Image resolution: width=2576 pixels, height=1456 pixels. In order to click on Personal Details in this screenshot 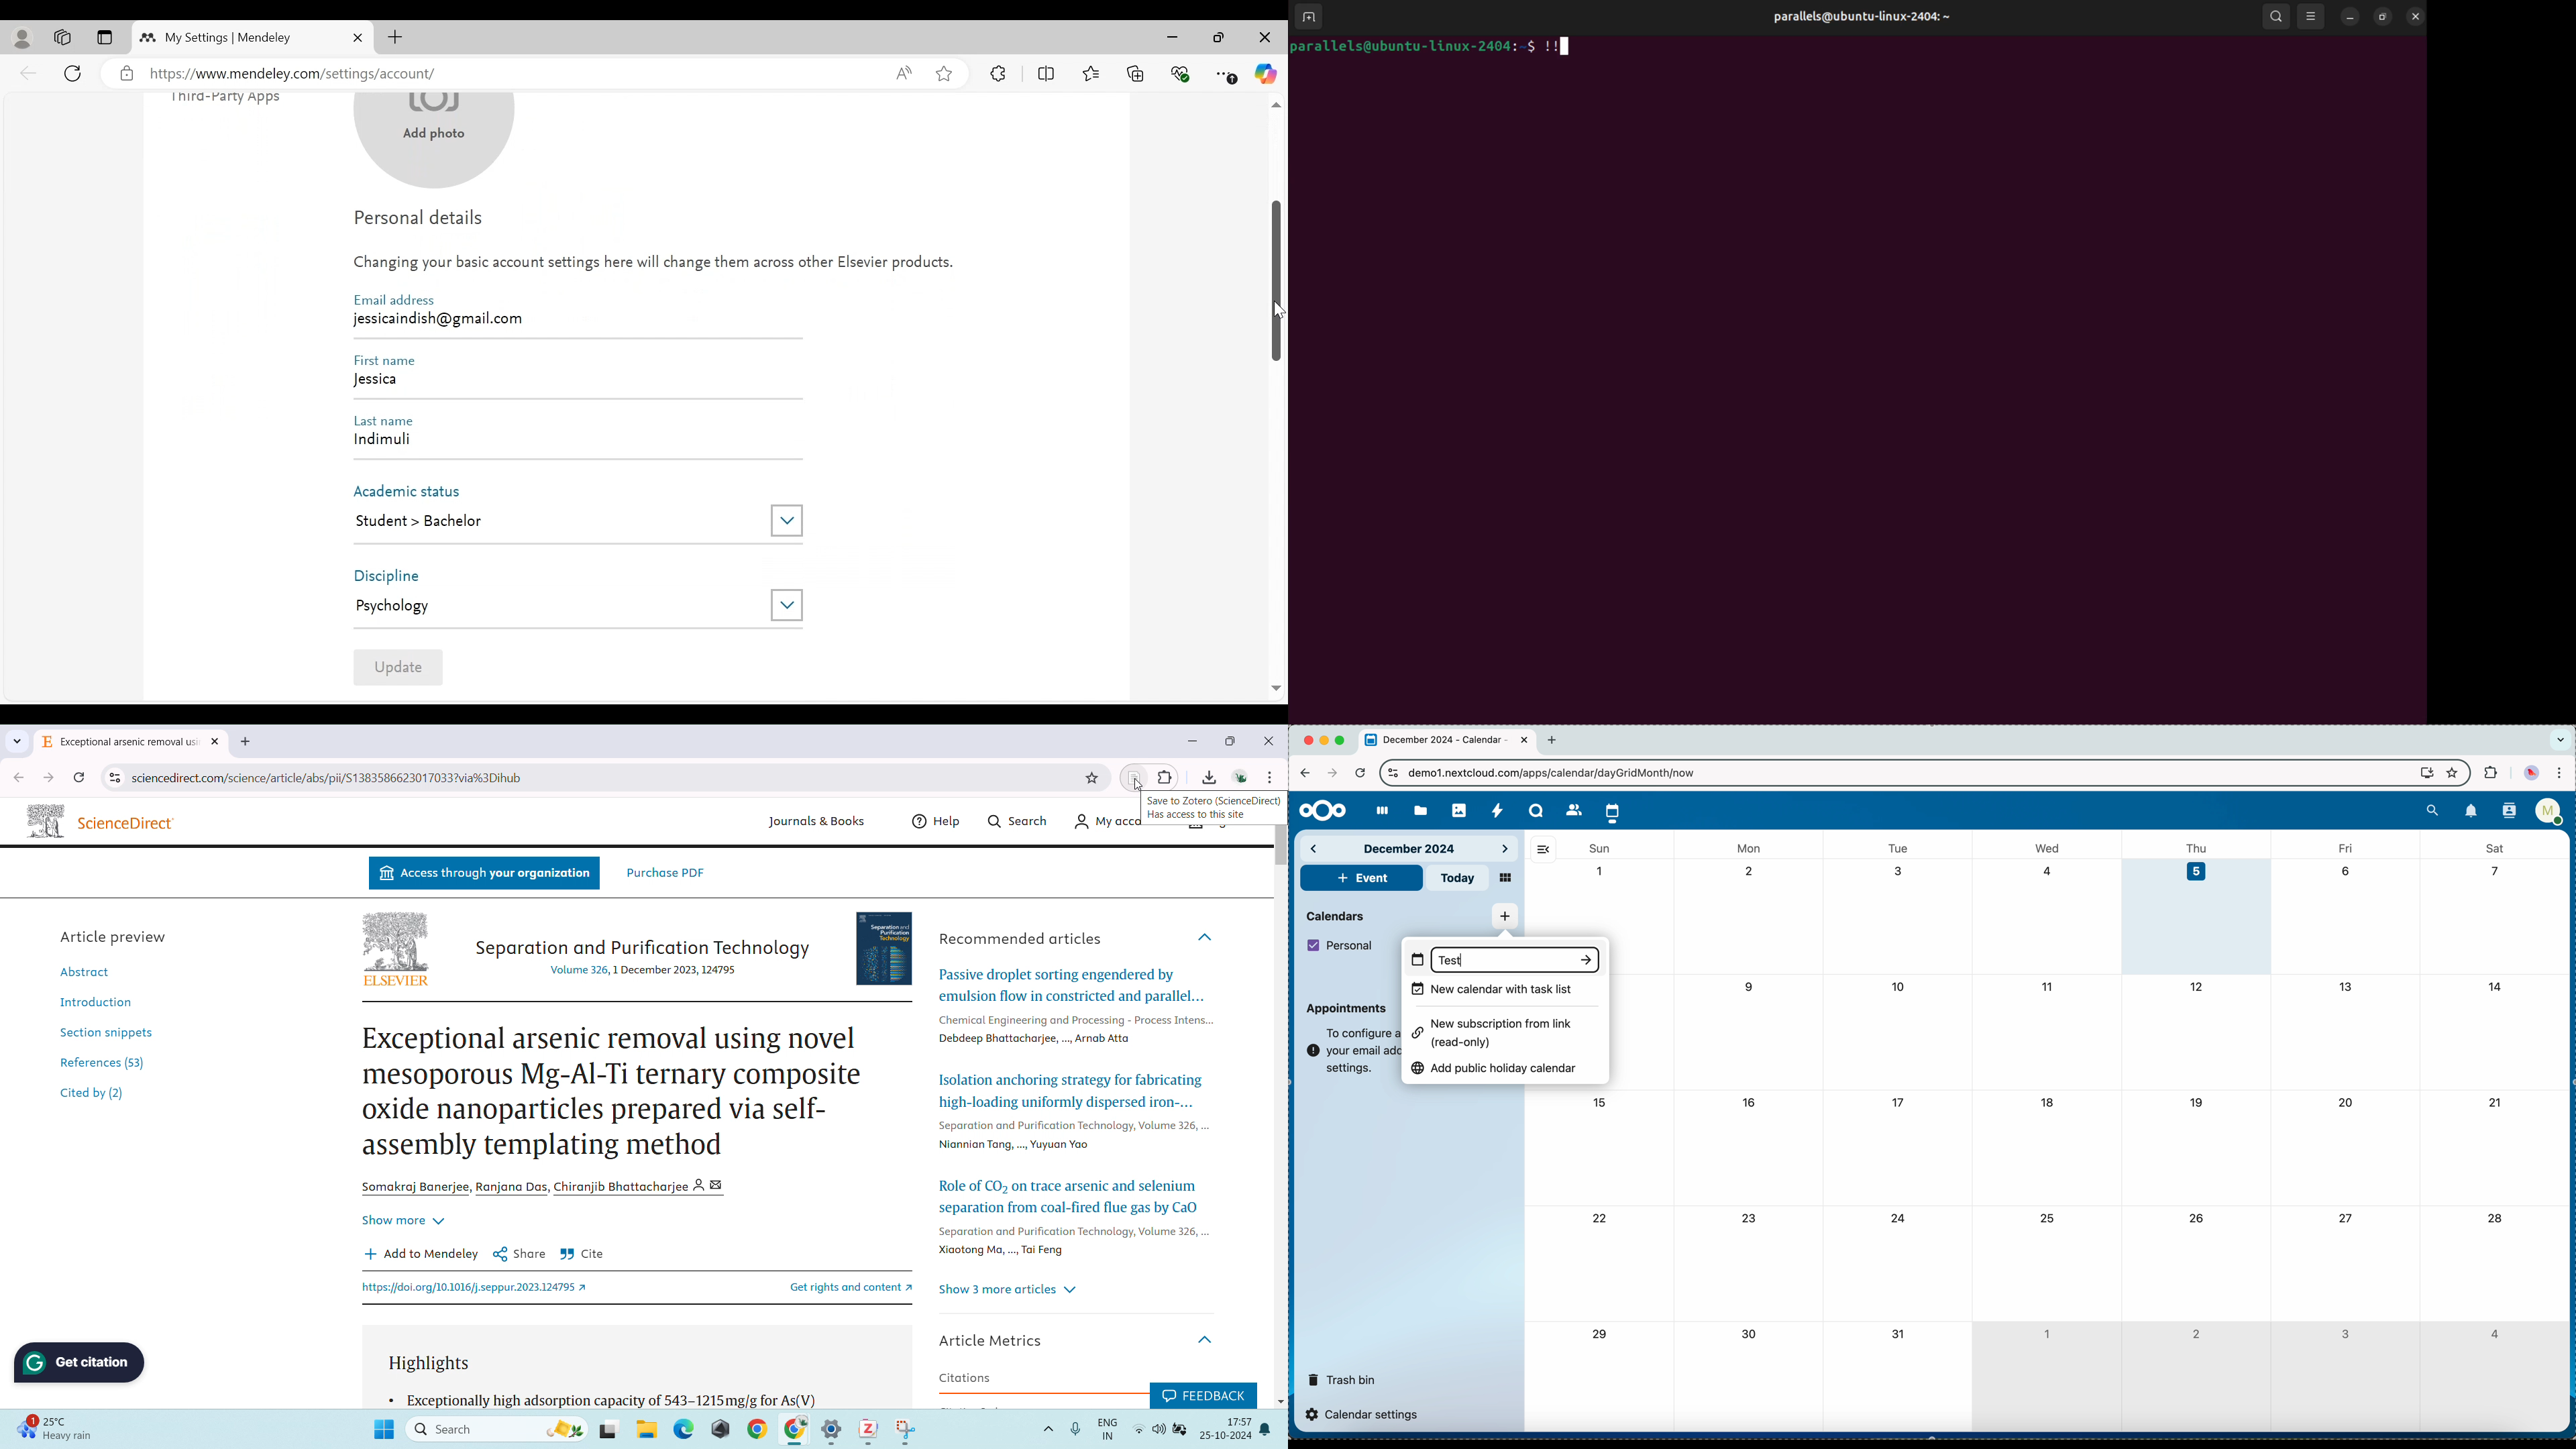, I will do `click(420, 221)`.